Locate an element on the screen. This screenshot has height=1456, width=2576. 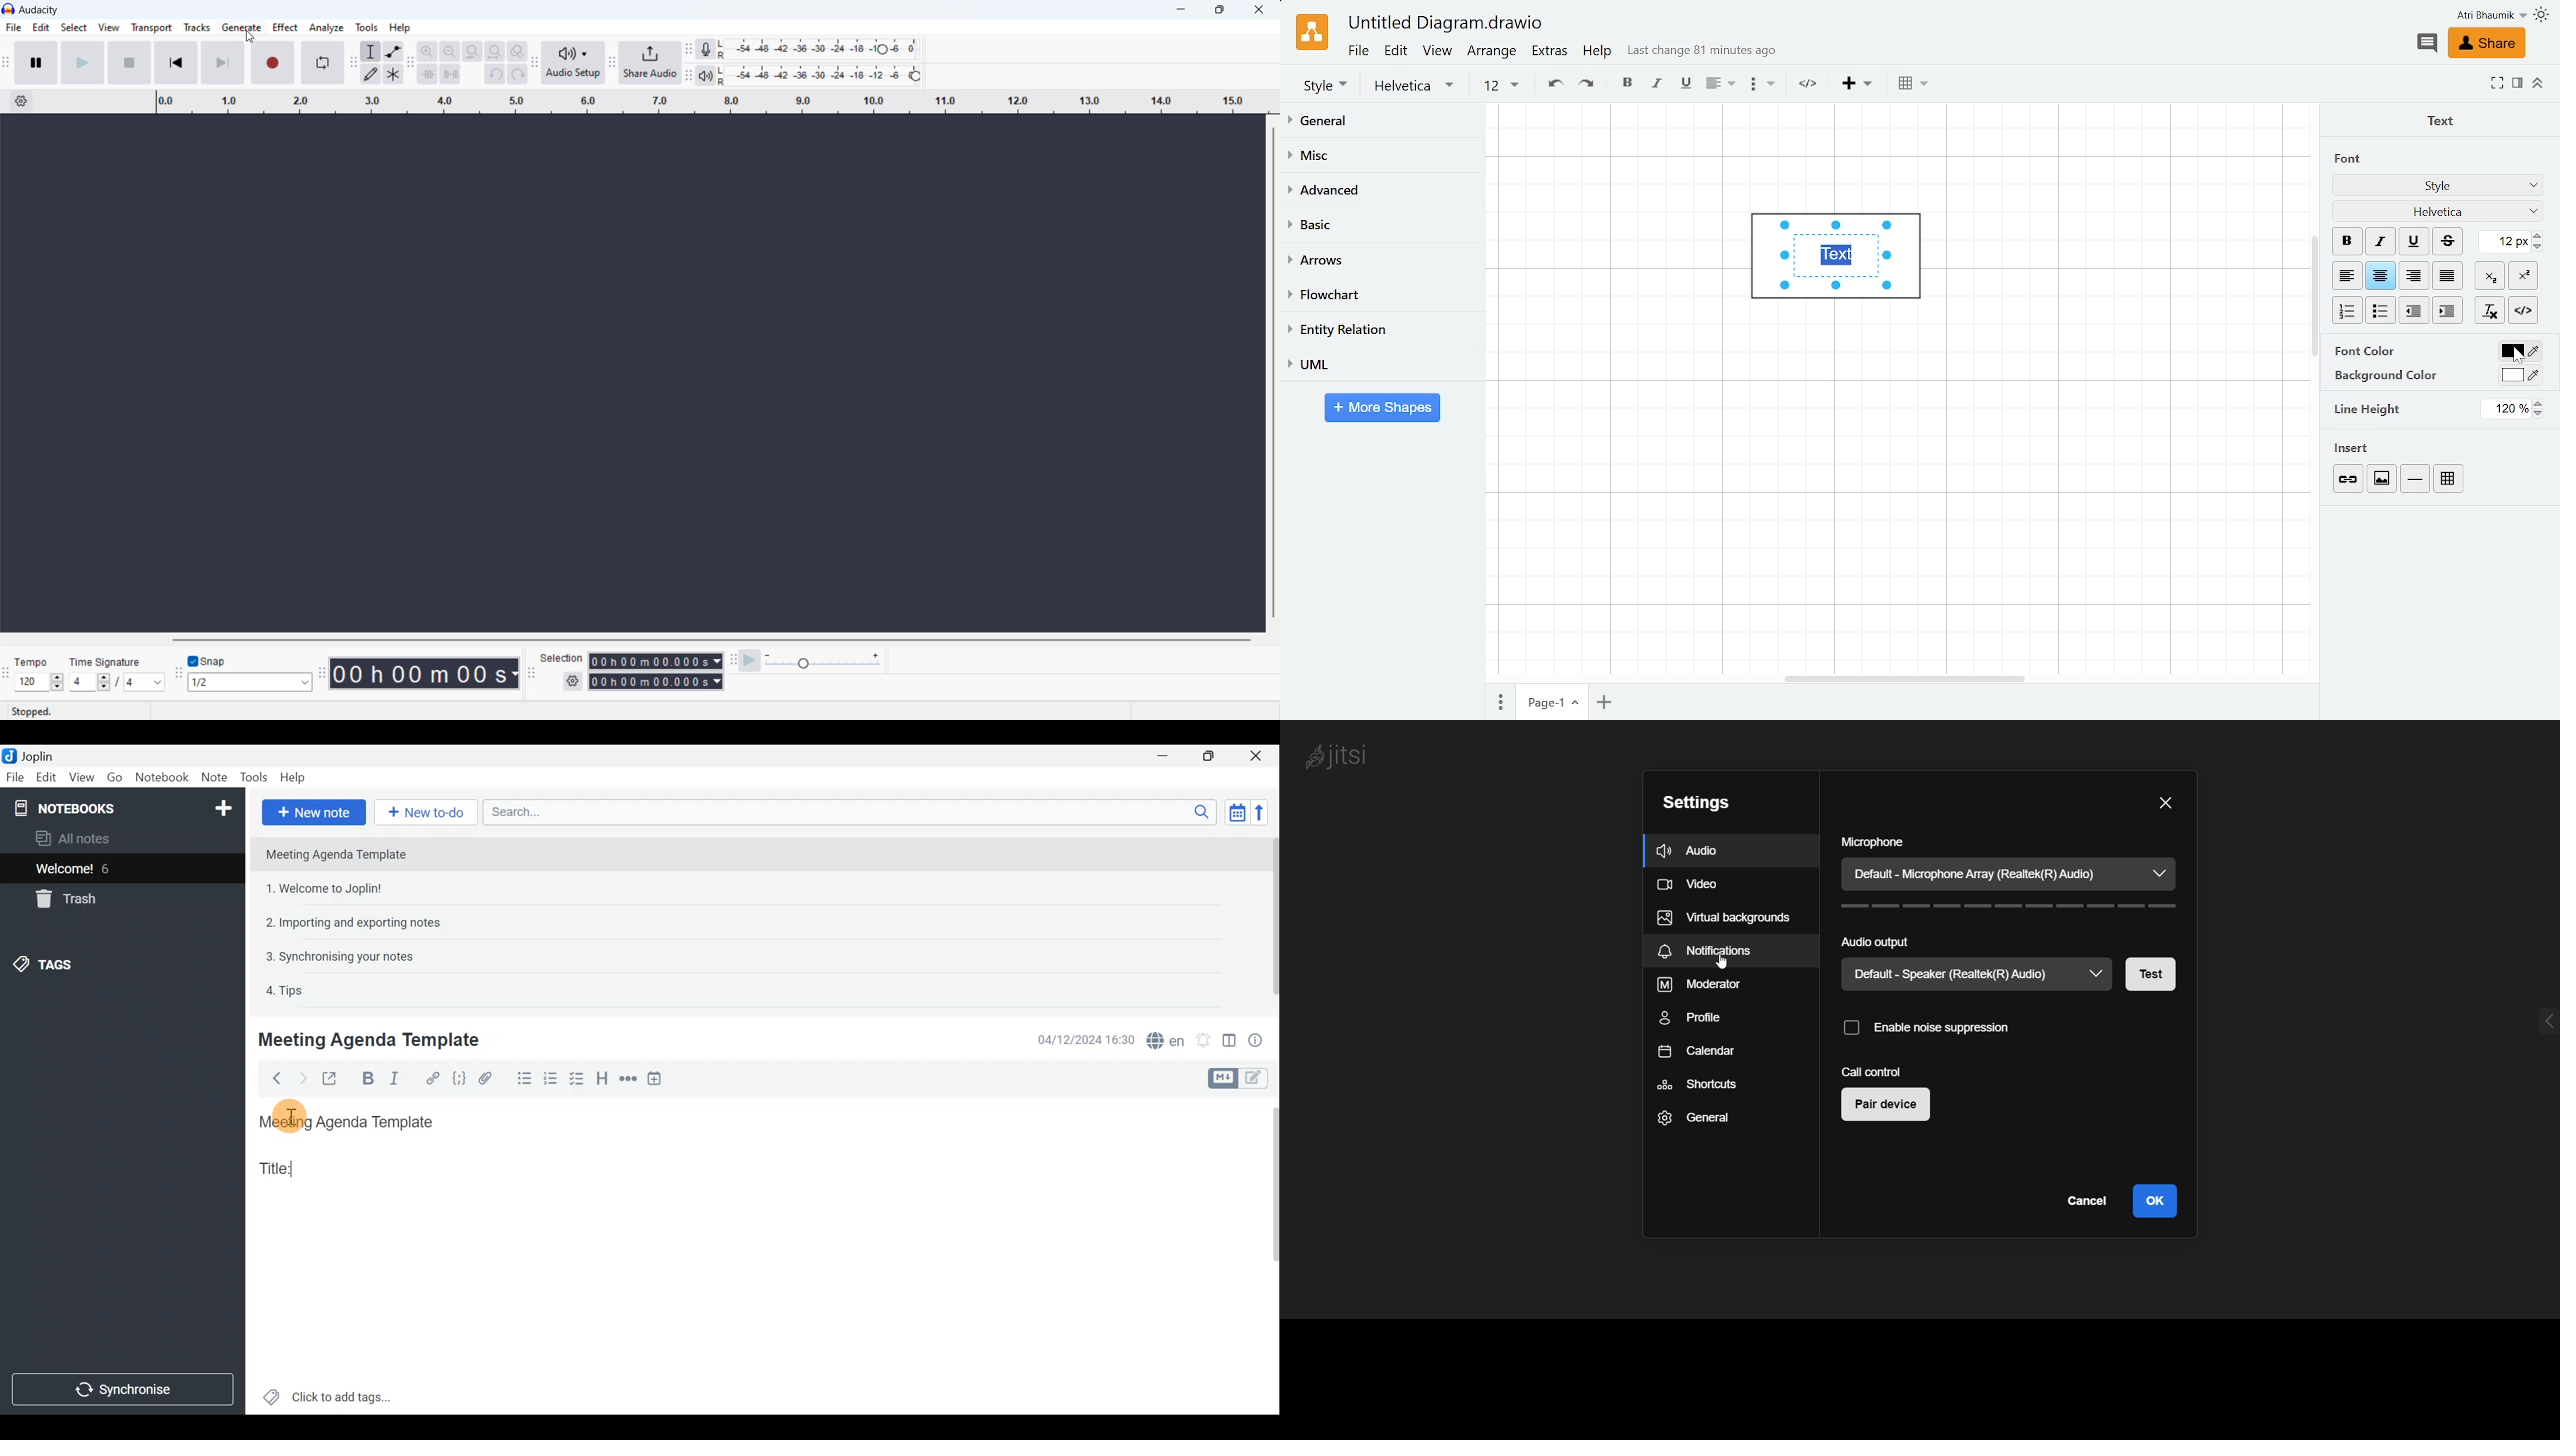
horizontal scrollbar is located at coordinates (708, 639).